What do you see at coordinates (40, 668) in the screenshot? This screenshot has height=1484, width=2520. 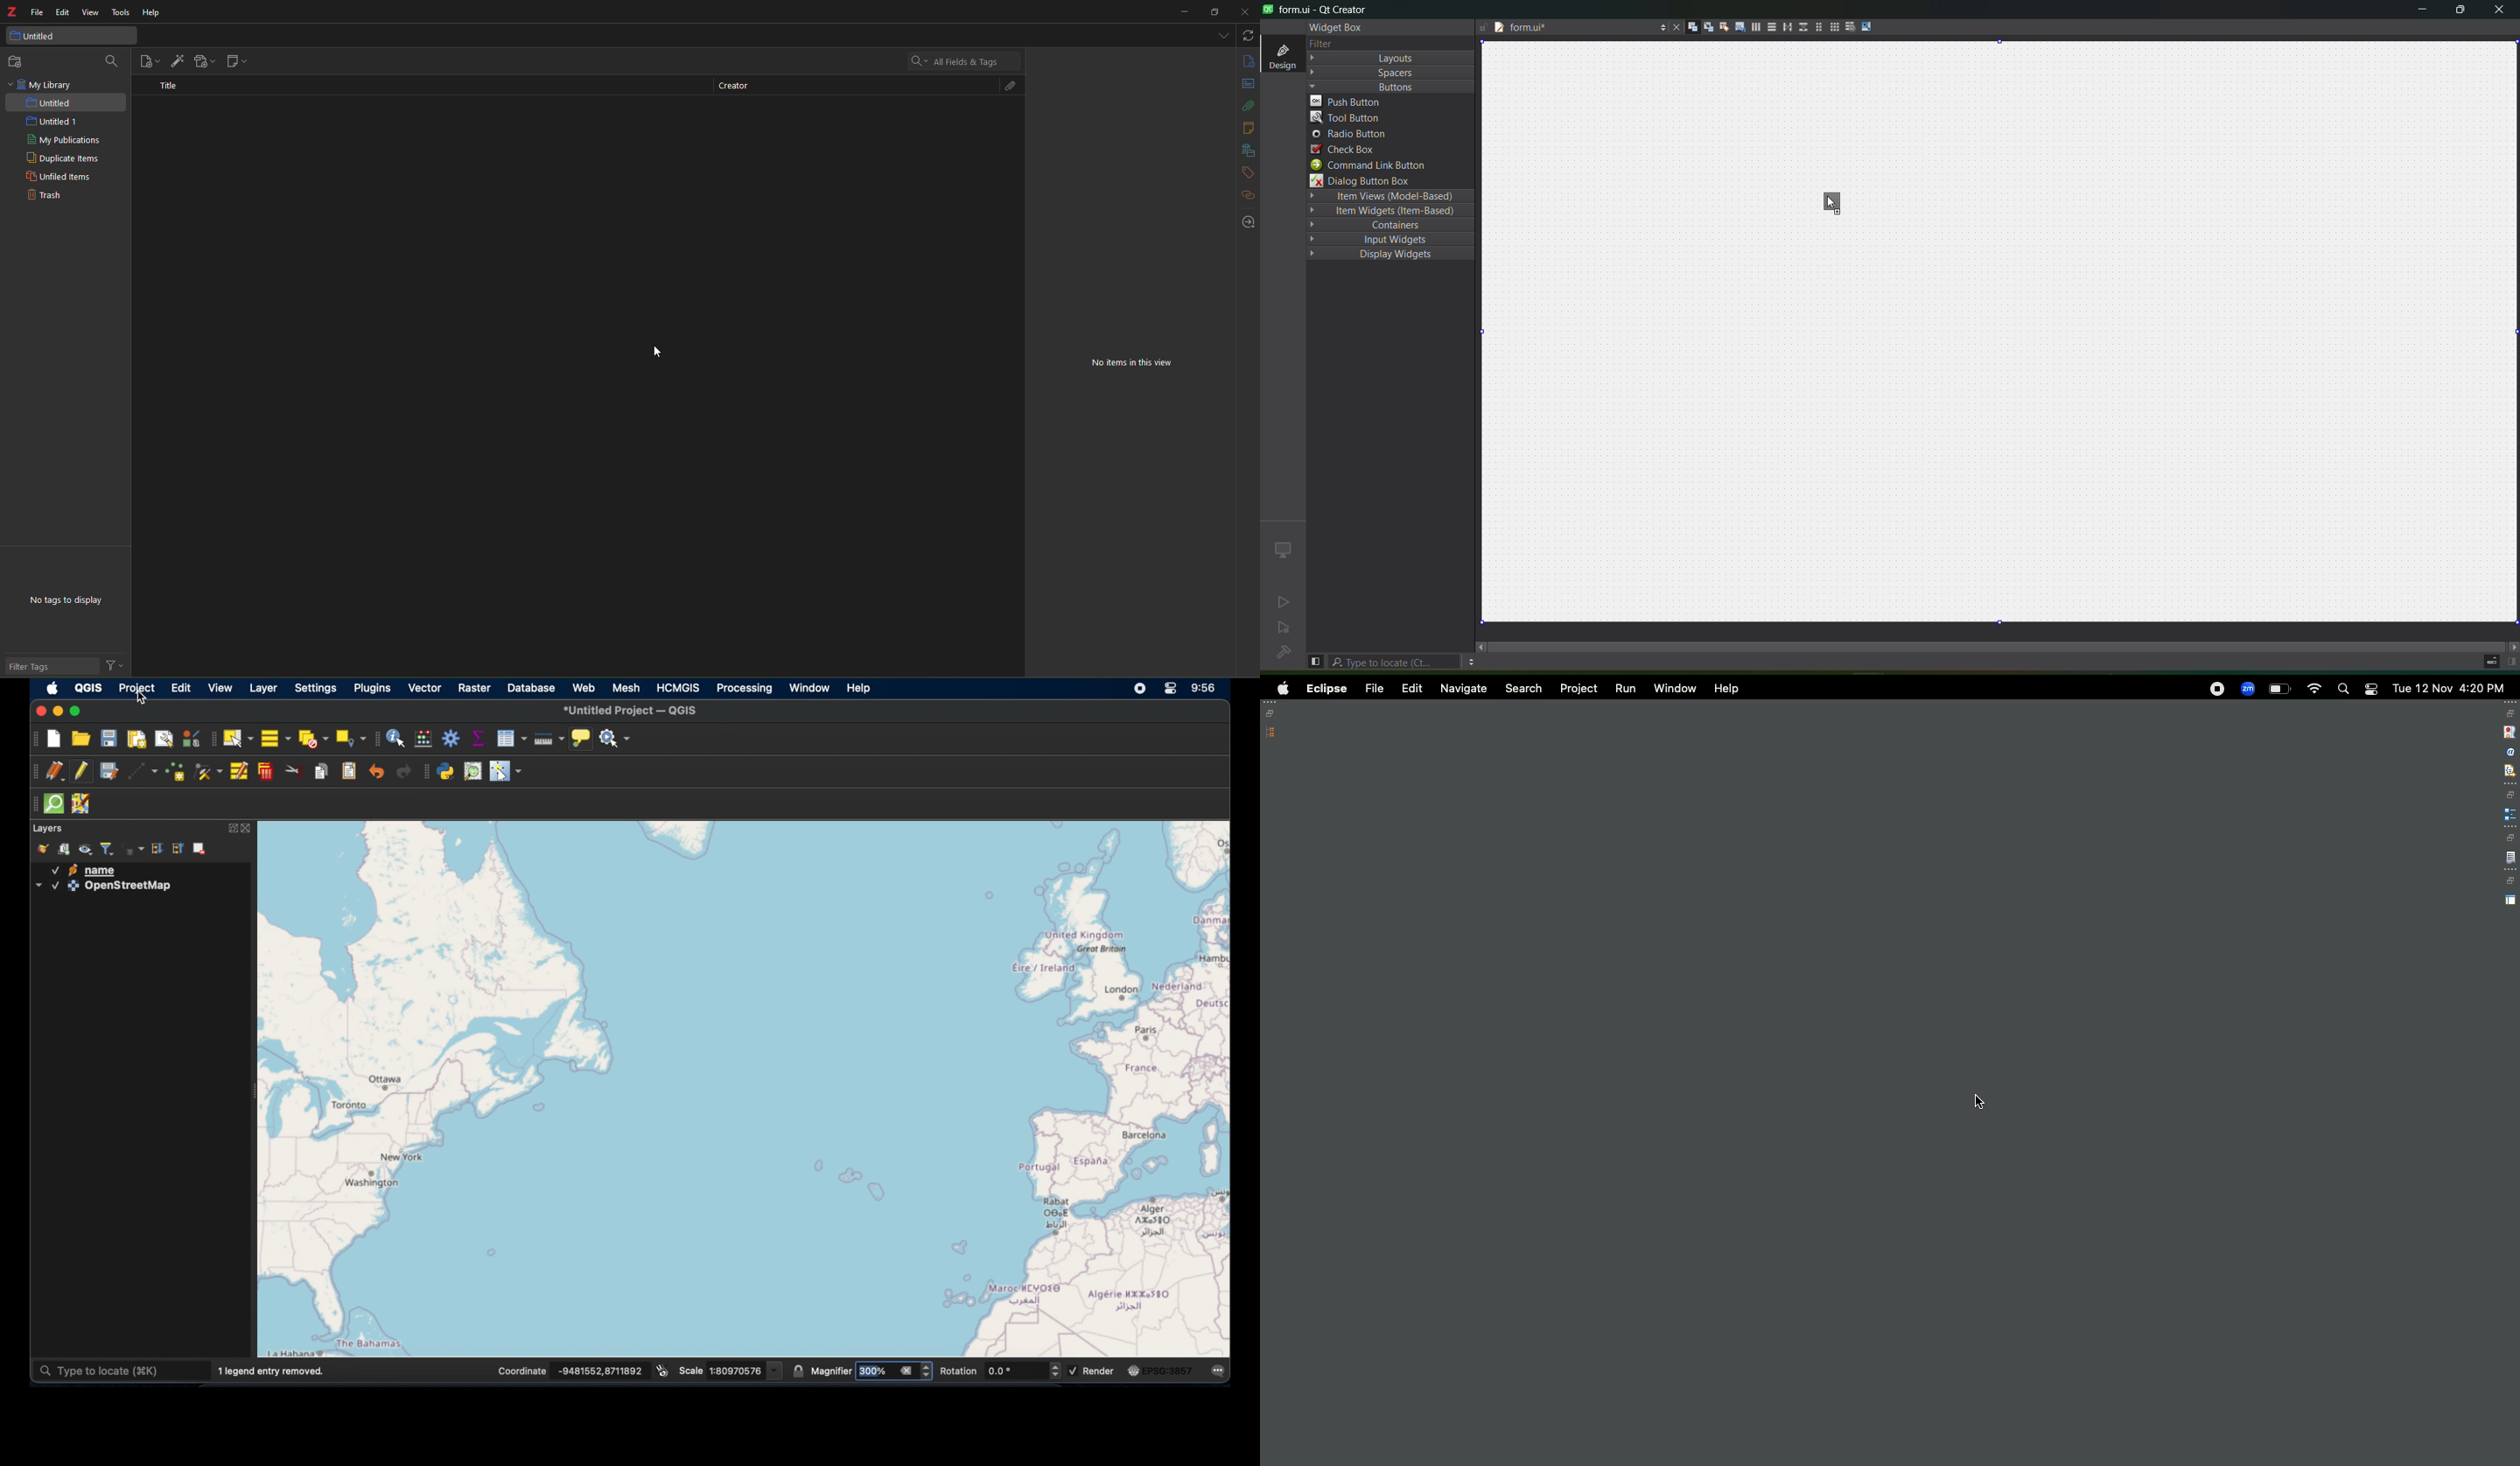 I see `filter tags` at bounding box center [40, 668].